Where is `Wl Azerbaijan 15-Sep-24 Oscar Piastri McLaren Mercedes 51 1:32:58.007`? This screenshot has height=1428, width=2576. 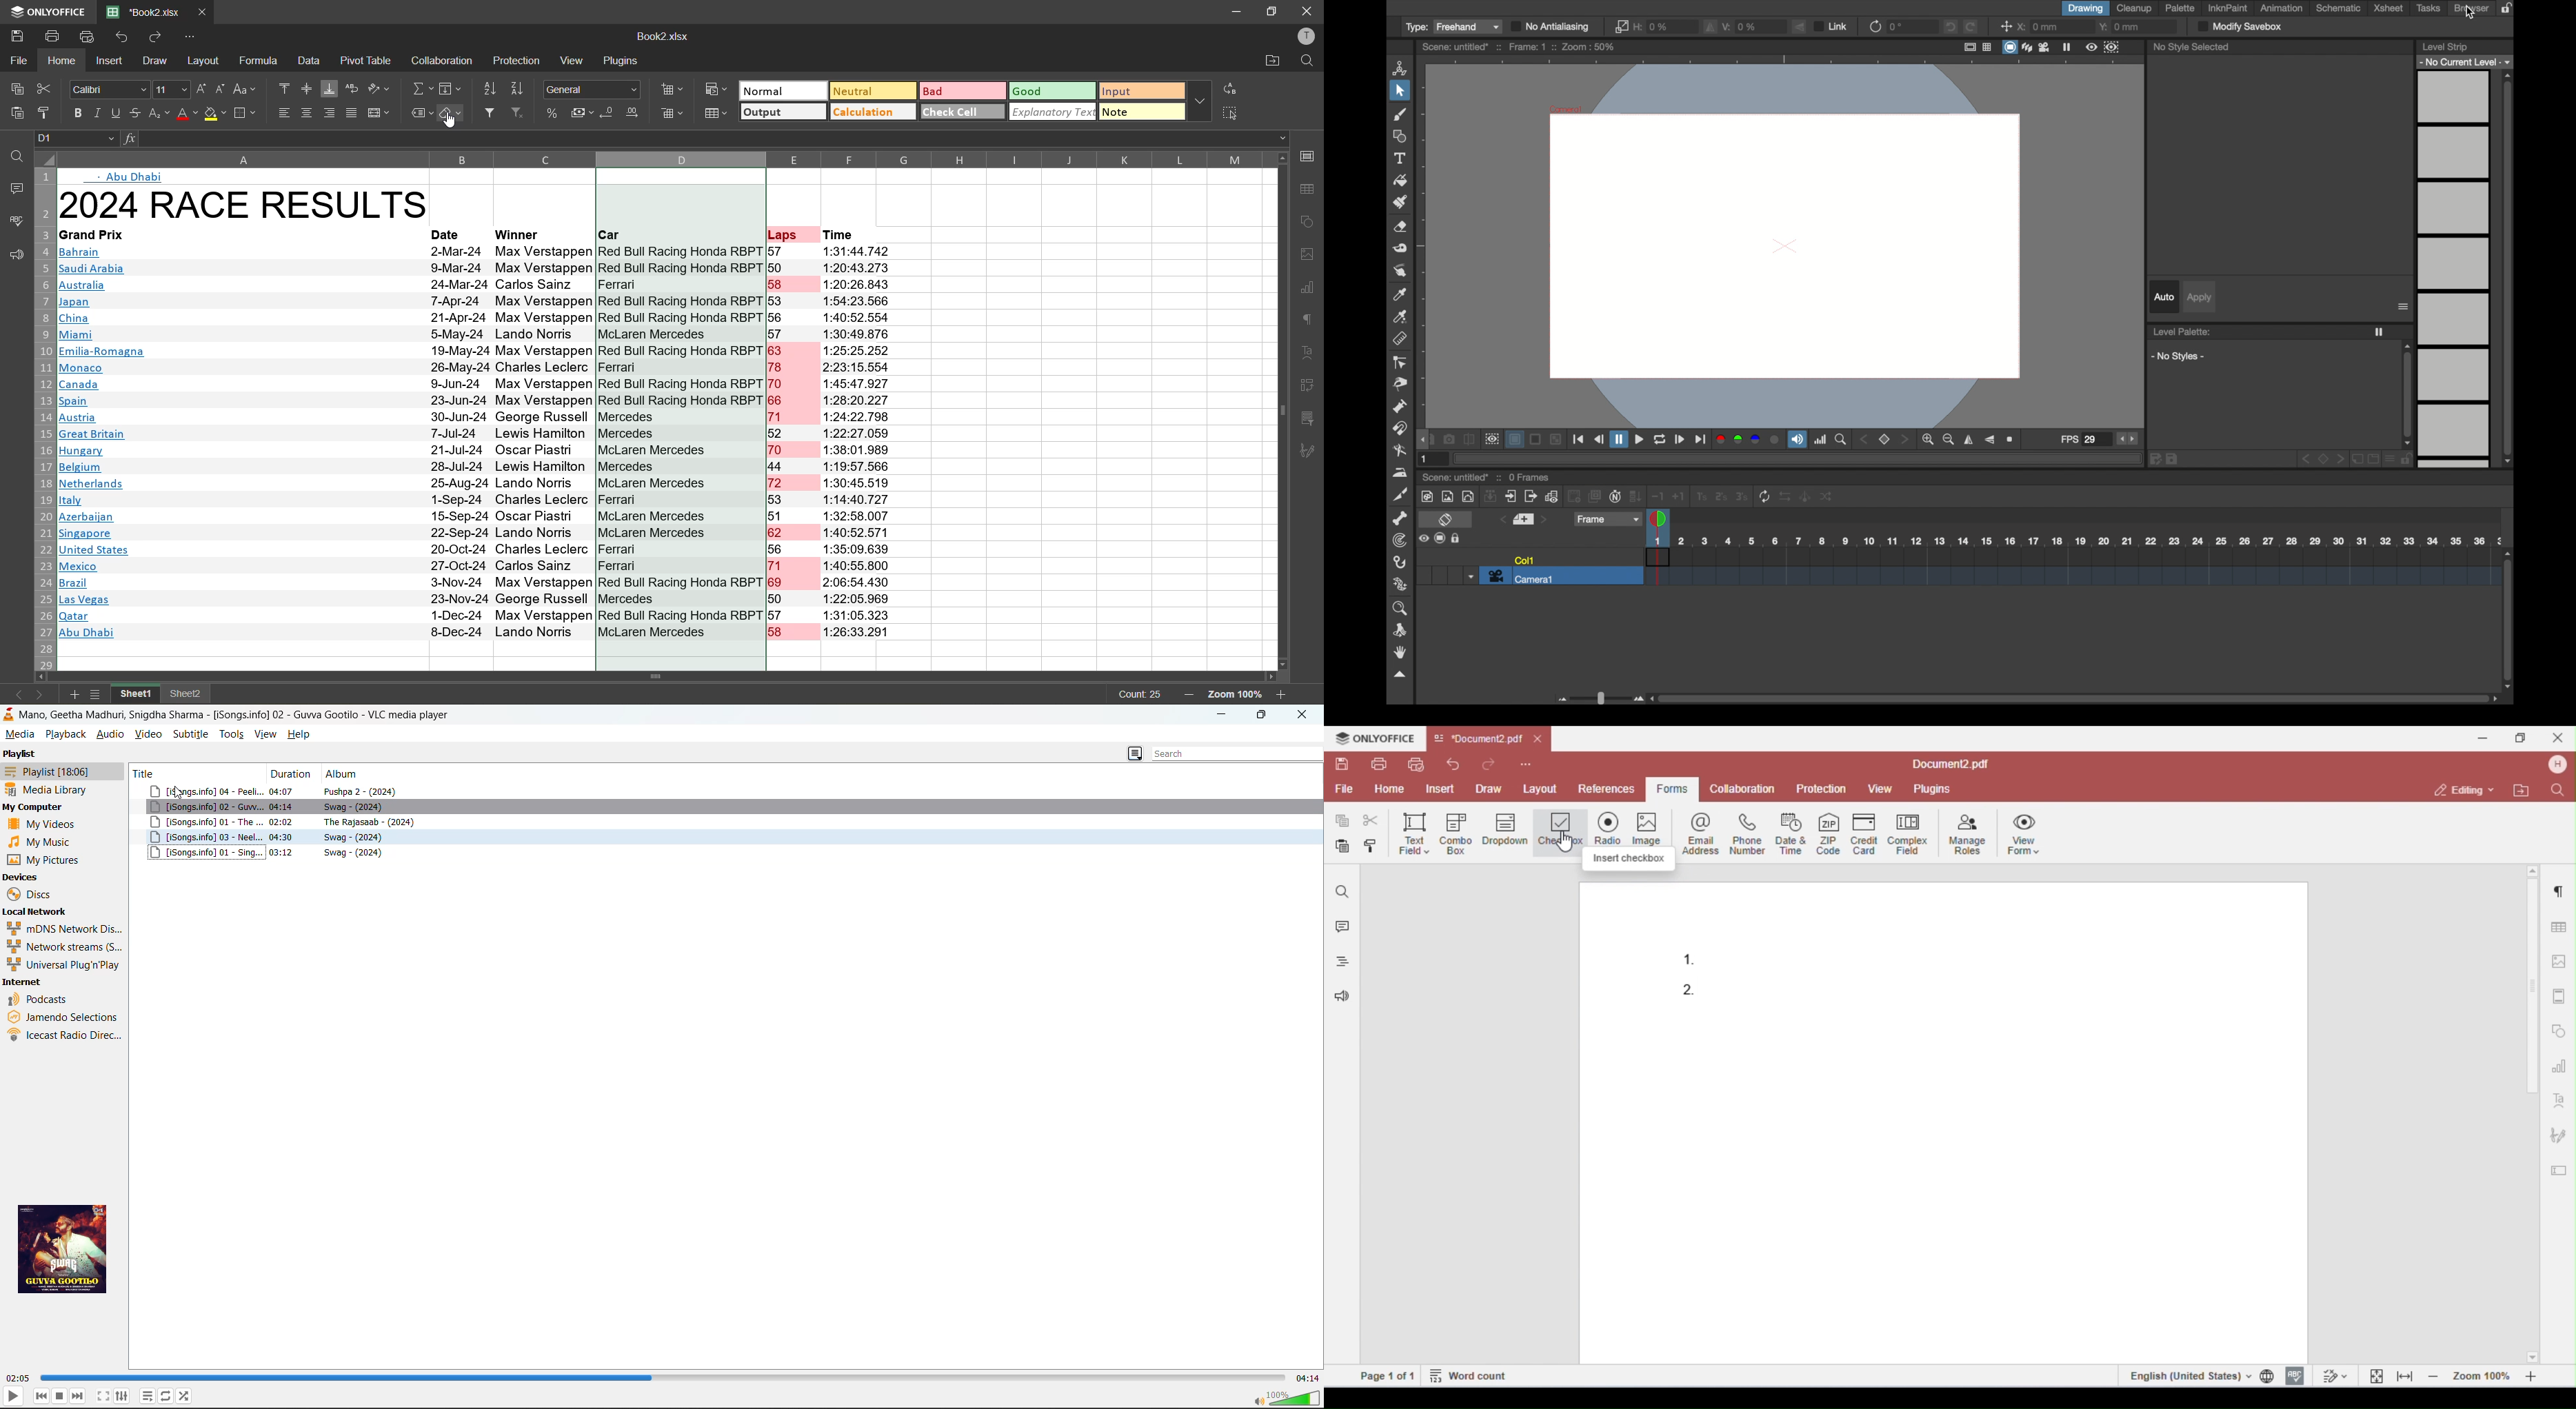
Wl Azerbaijan 15-Sep-24 Oscar Piastri McLaren Mercedes 51 1:32:58.007 is located at coordinates (477, 516).